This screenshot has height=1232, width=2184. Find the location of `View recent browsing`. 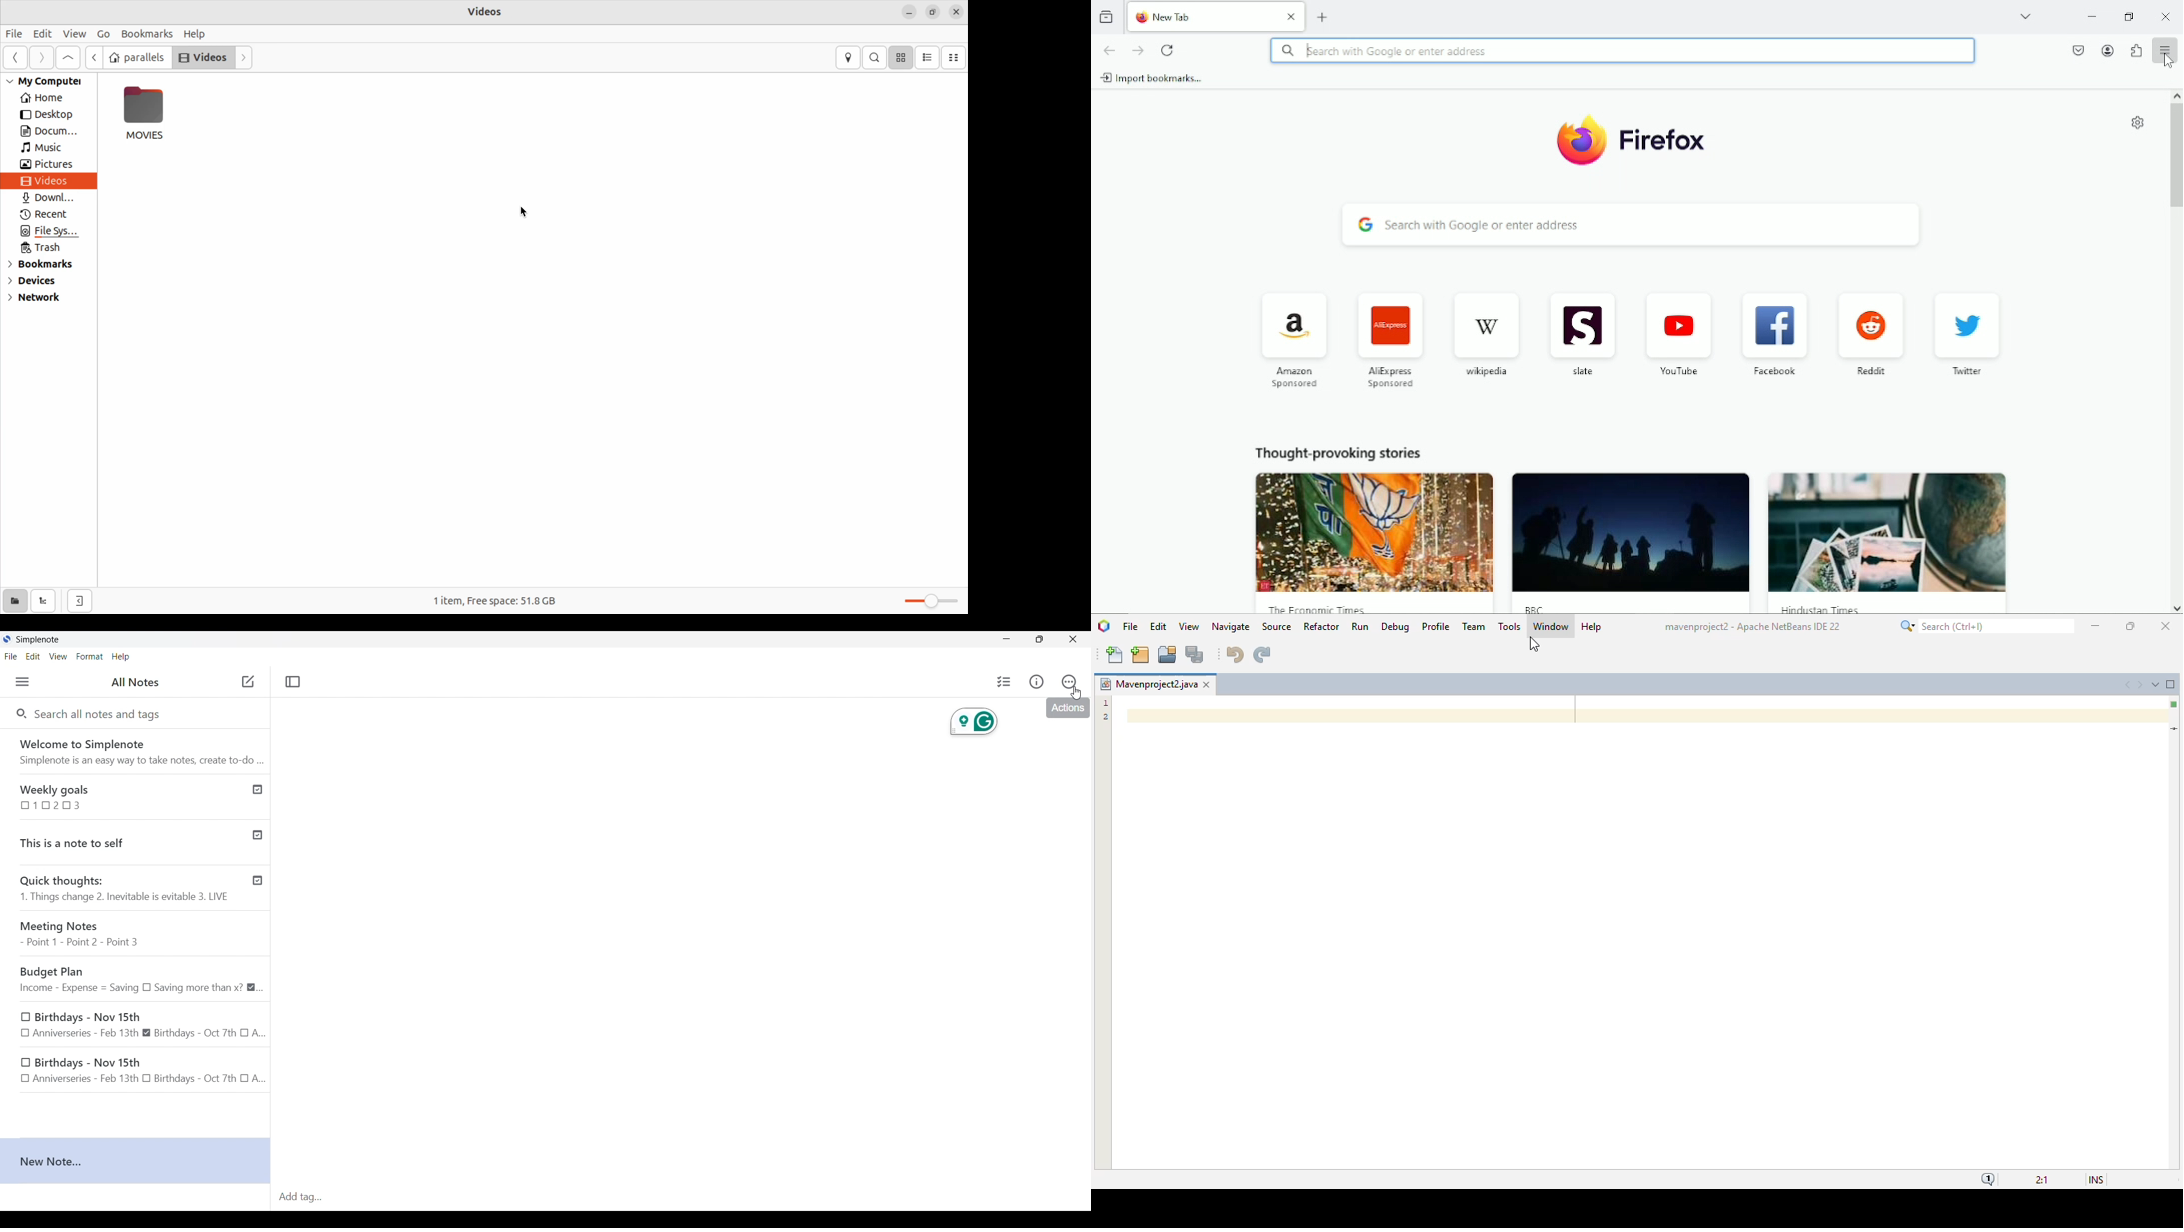

View recent browsing is located at coordinates (1108, 16).